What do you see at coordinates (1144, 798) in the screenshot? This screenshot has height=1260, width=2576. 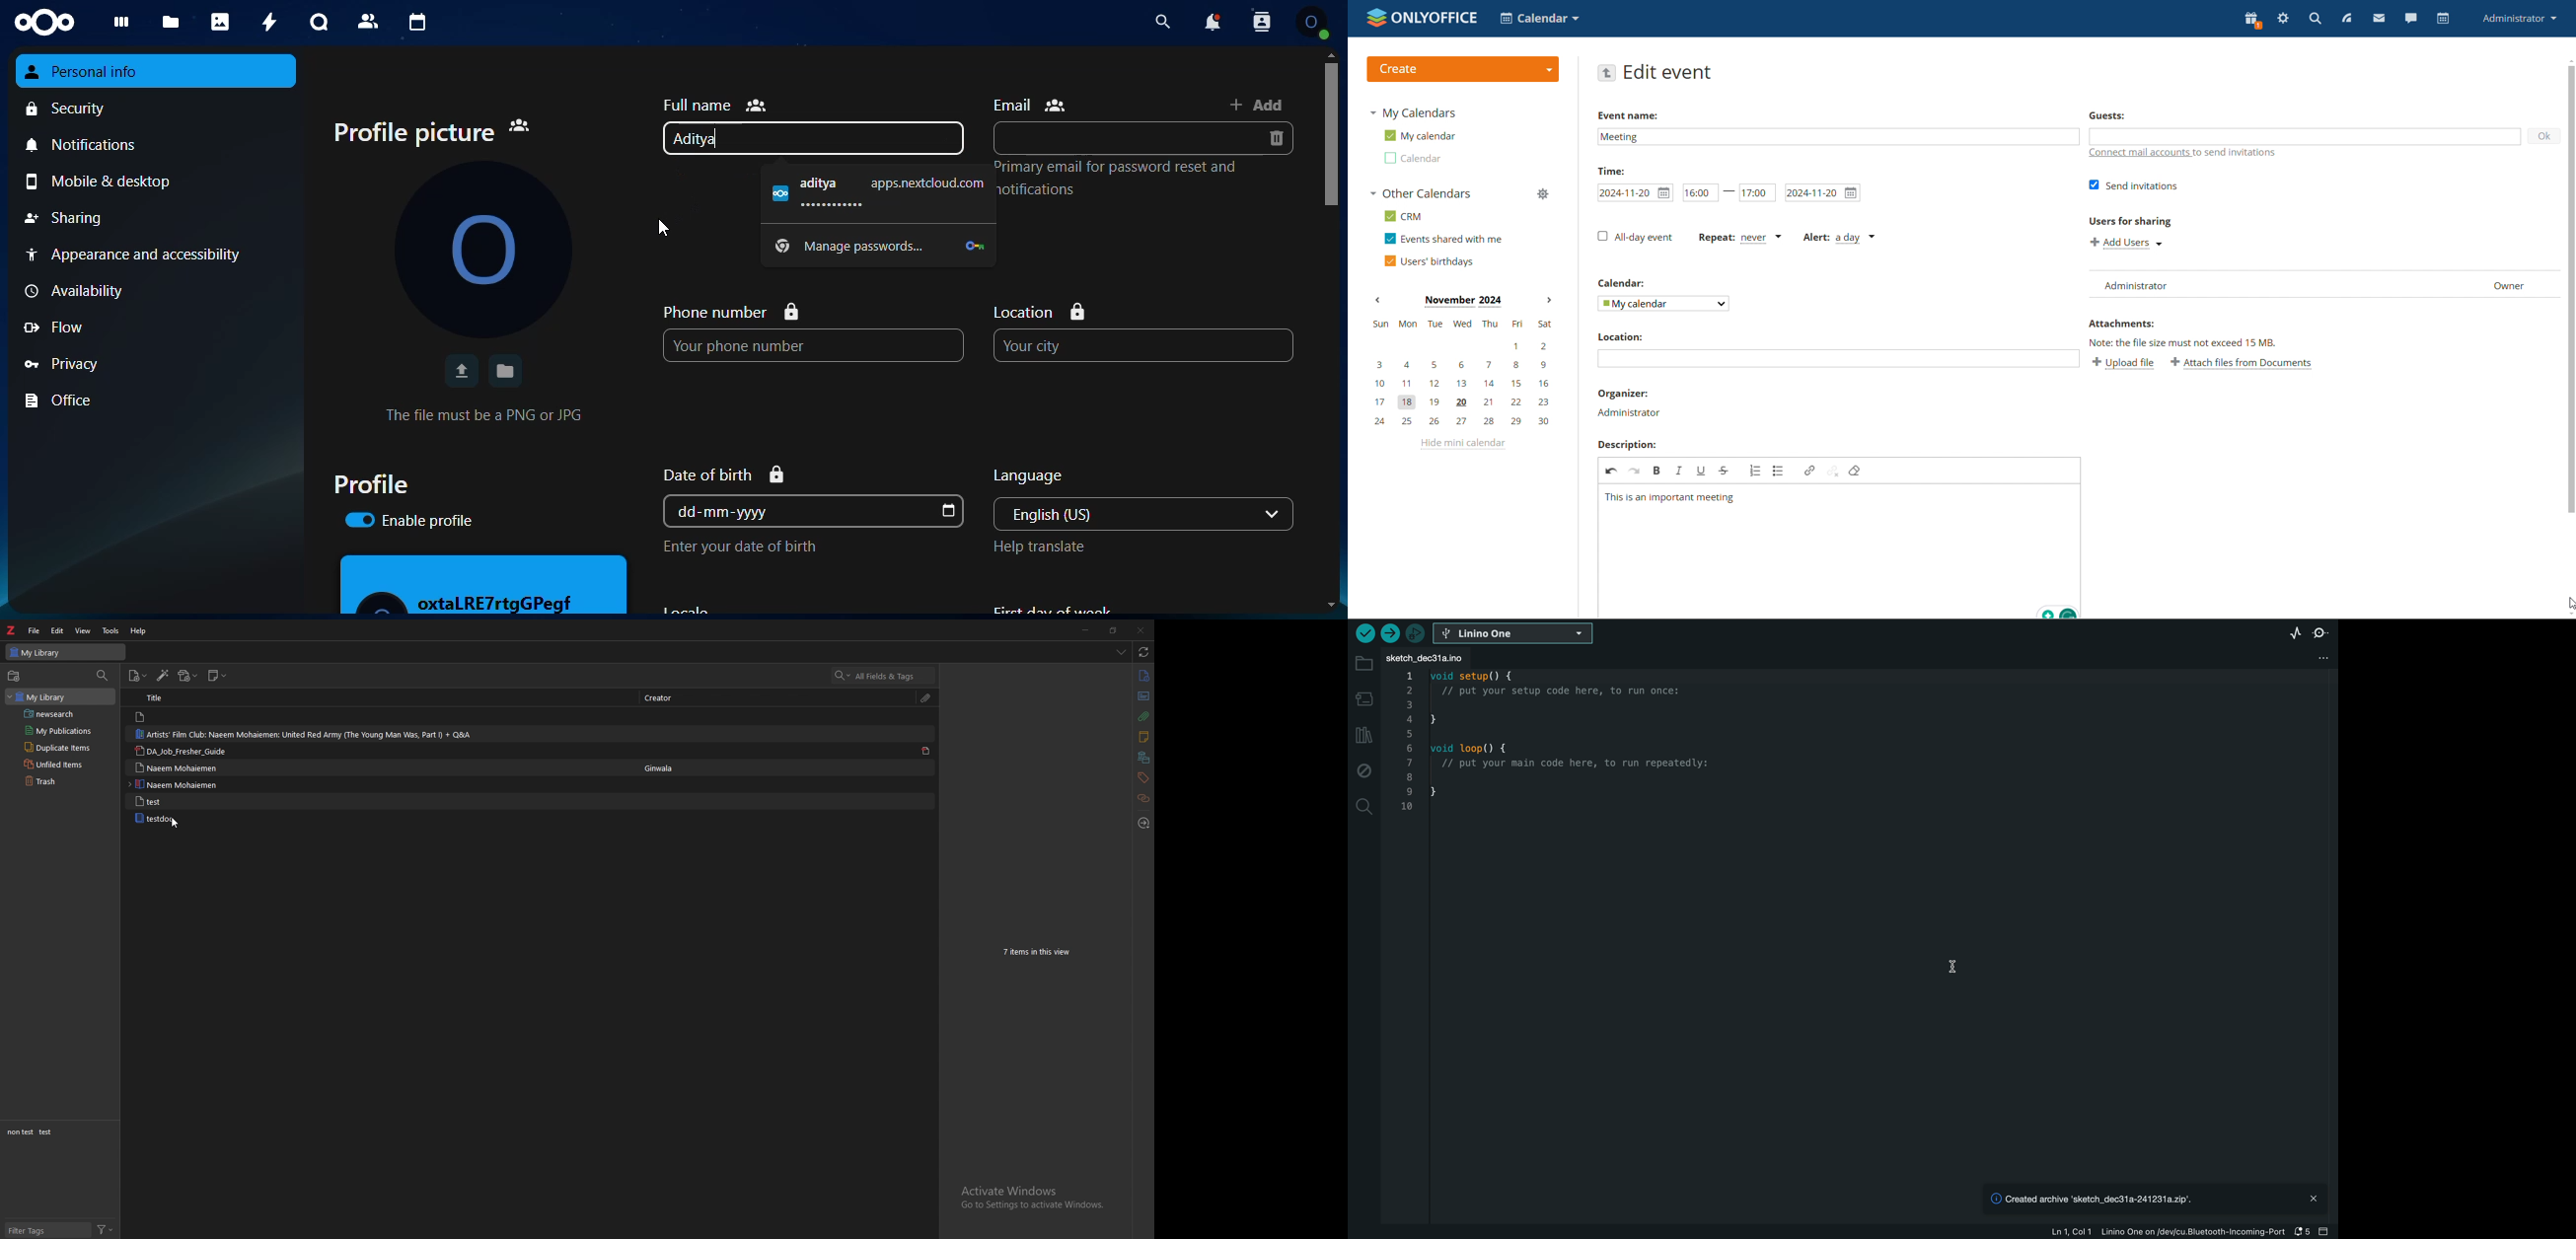 I see `related` at bounding box center [1144, 798].